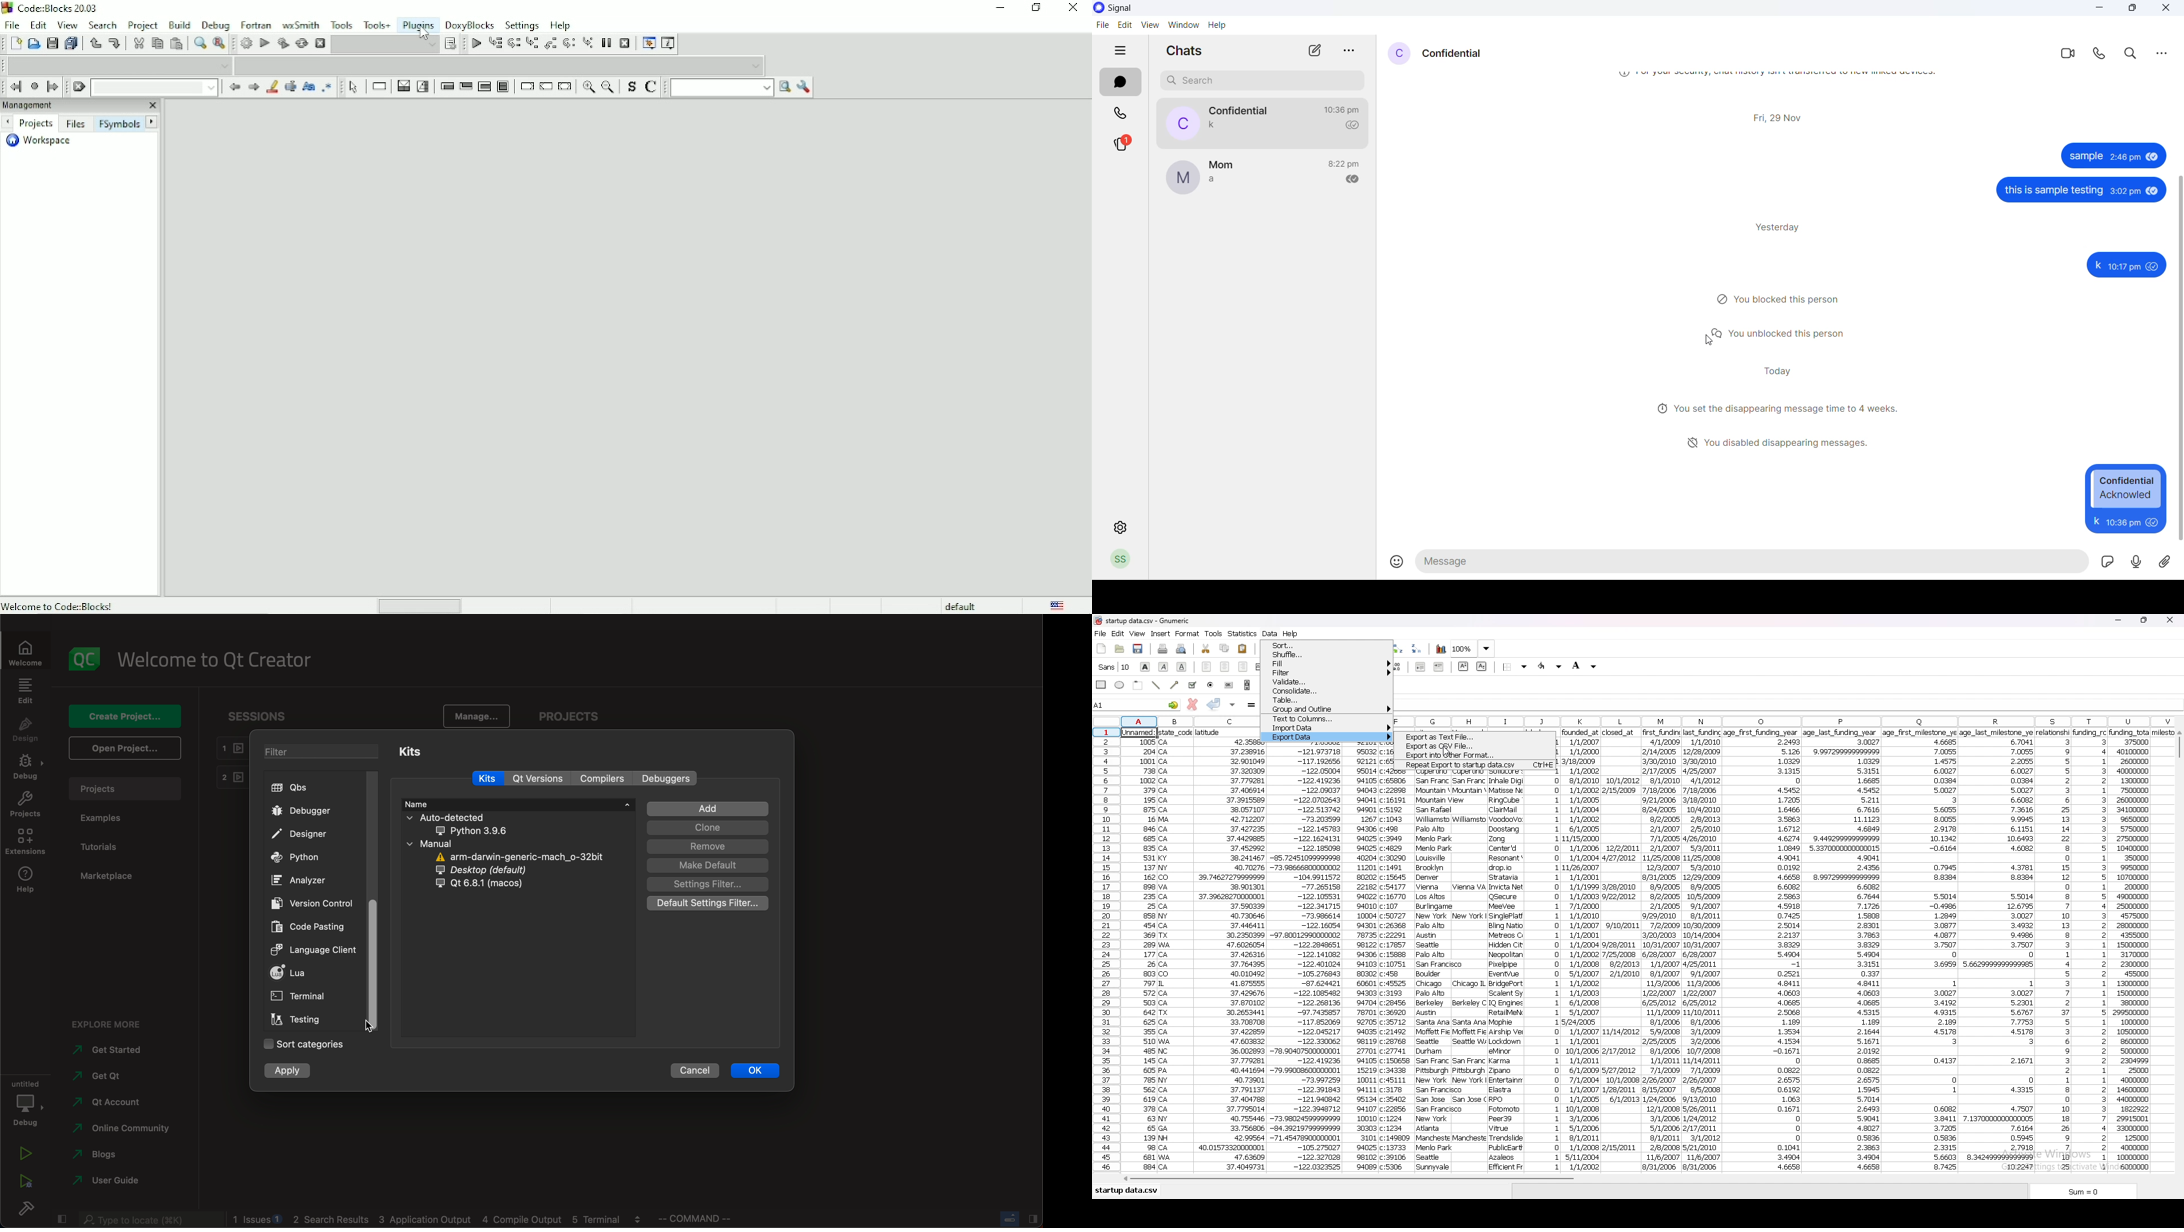 This screenshot has height=1232, width=2184. What do you see at coordinates (26, 1153) in the screenshot?
I see `run` at bounding box center [26, 1153].